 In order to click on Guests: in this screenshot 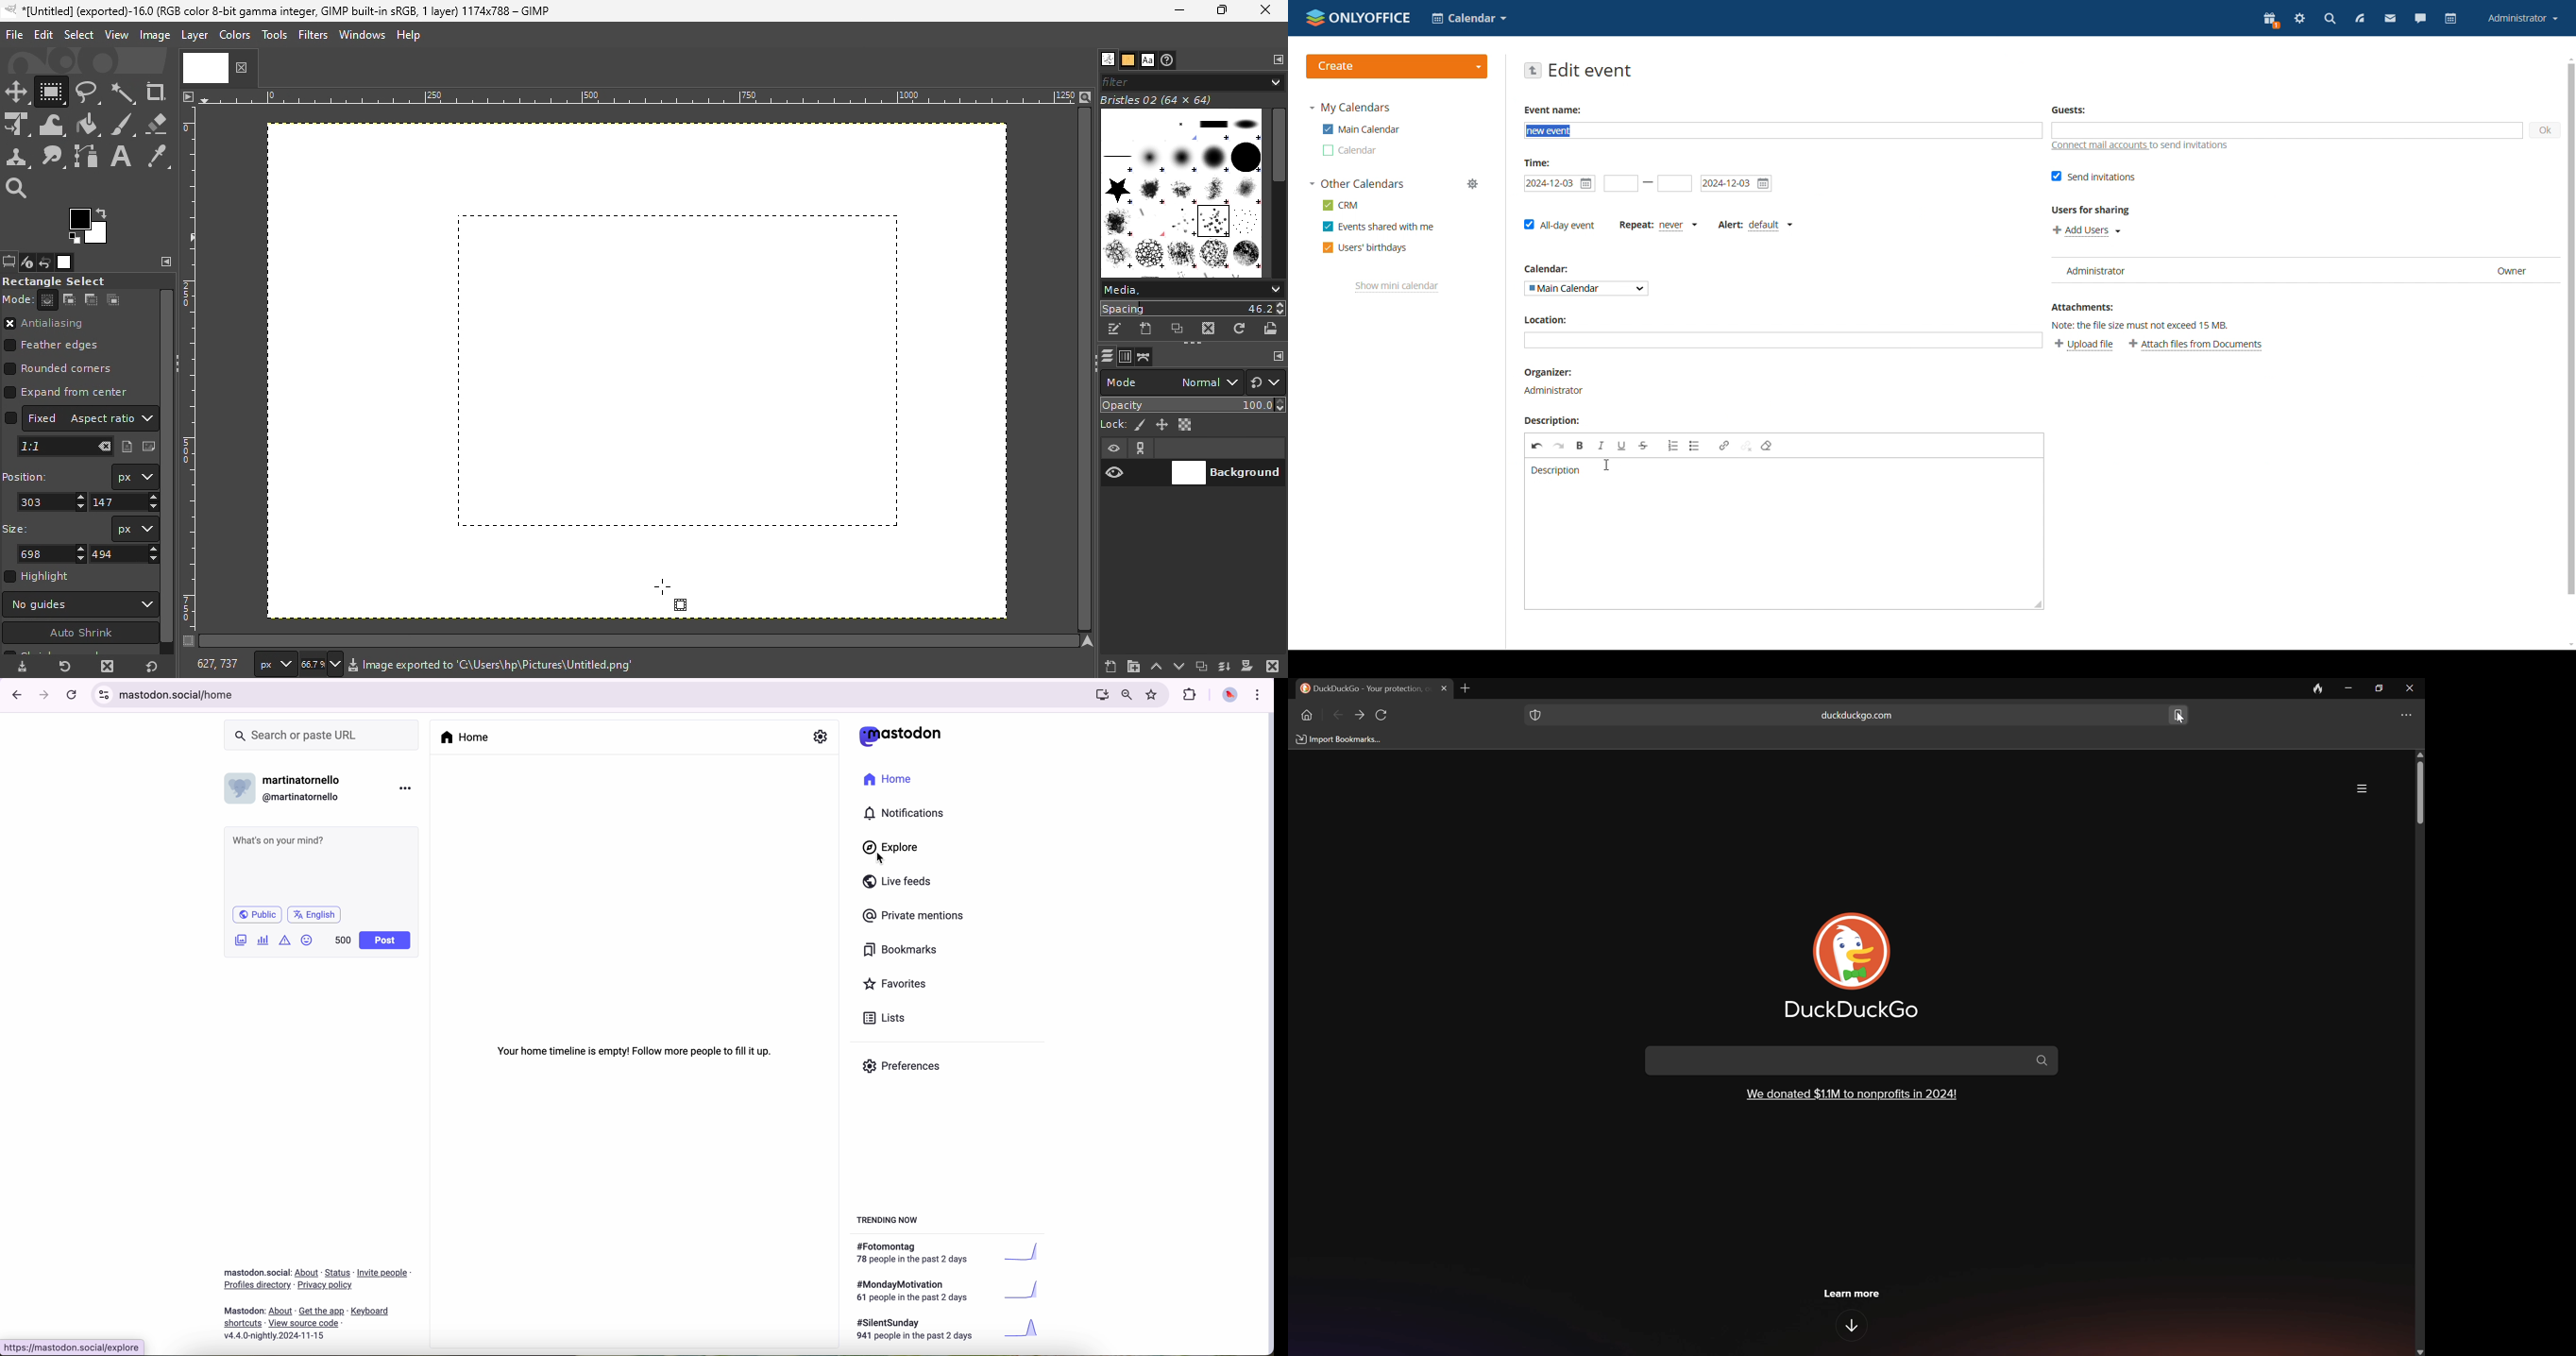, I will do `click(2071, 109)`.